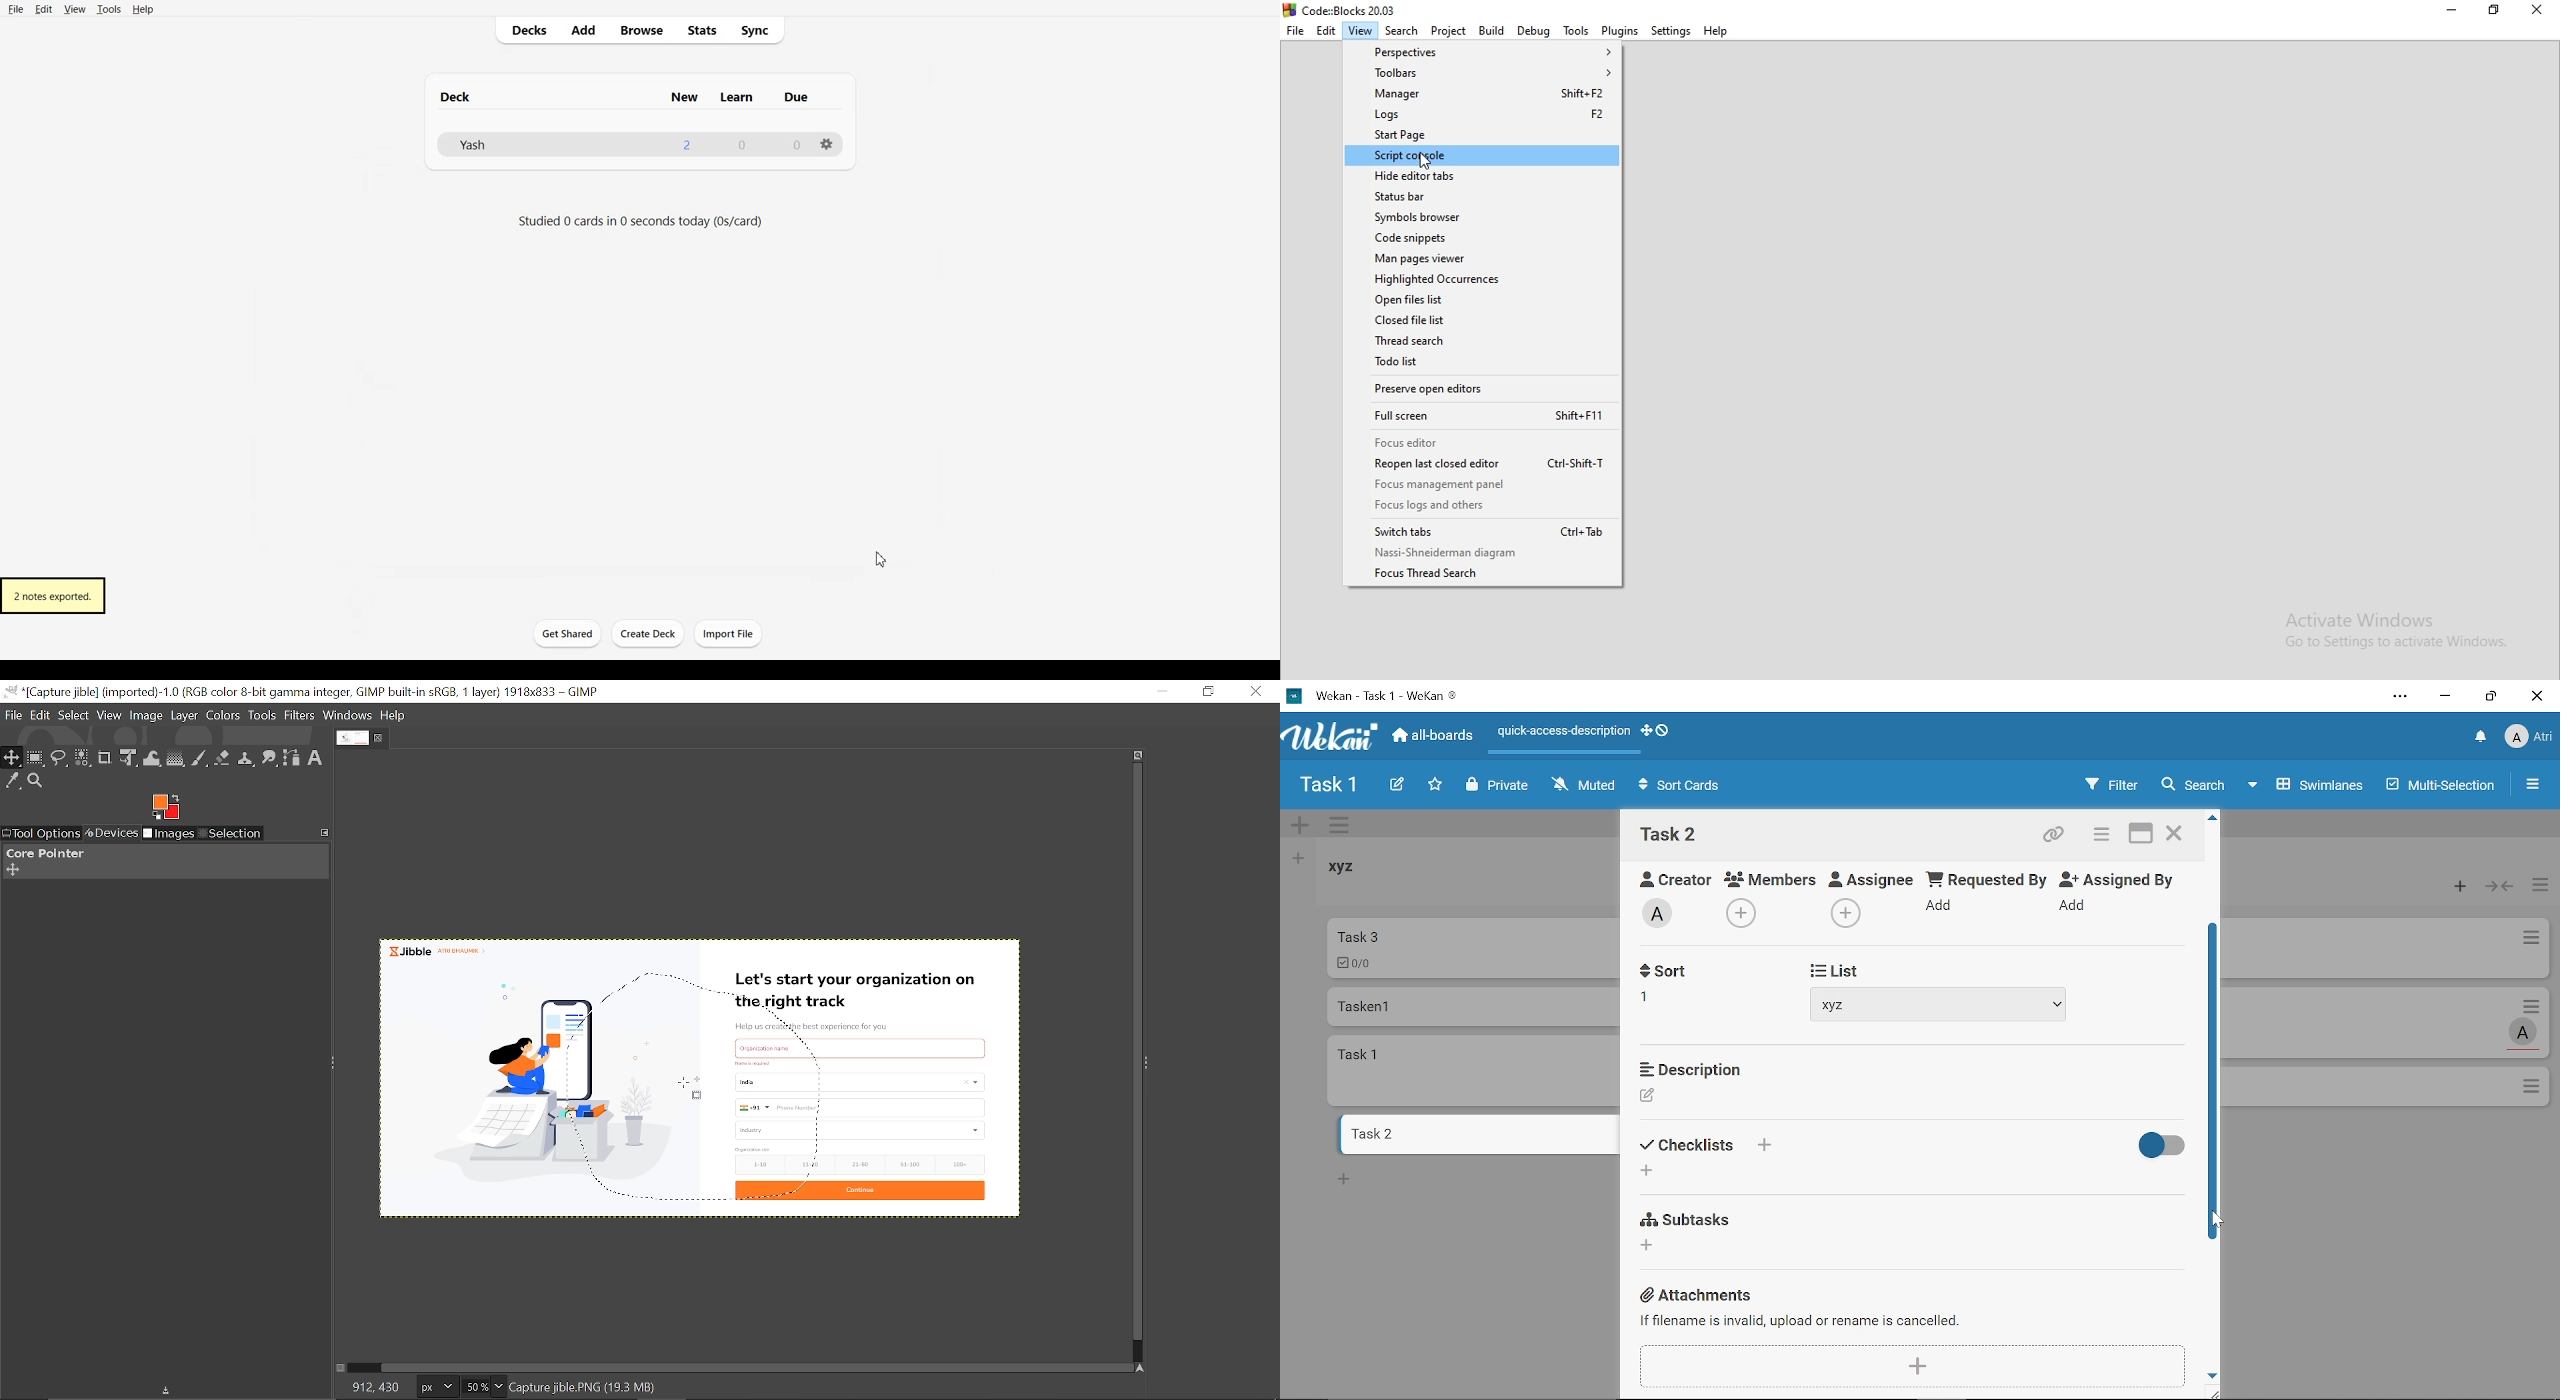 The width and height of the screenshot is (2576, 1400). Describe the element at coordinates (704, 30) in the screenshot. I see `Stats` at that location.